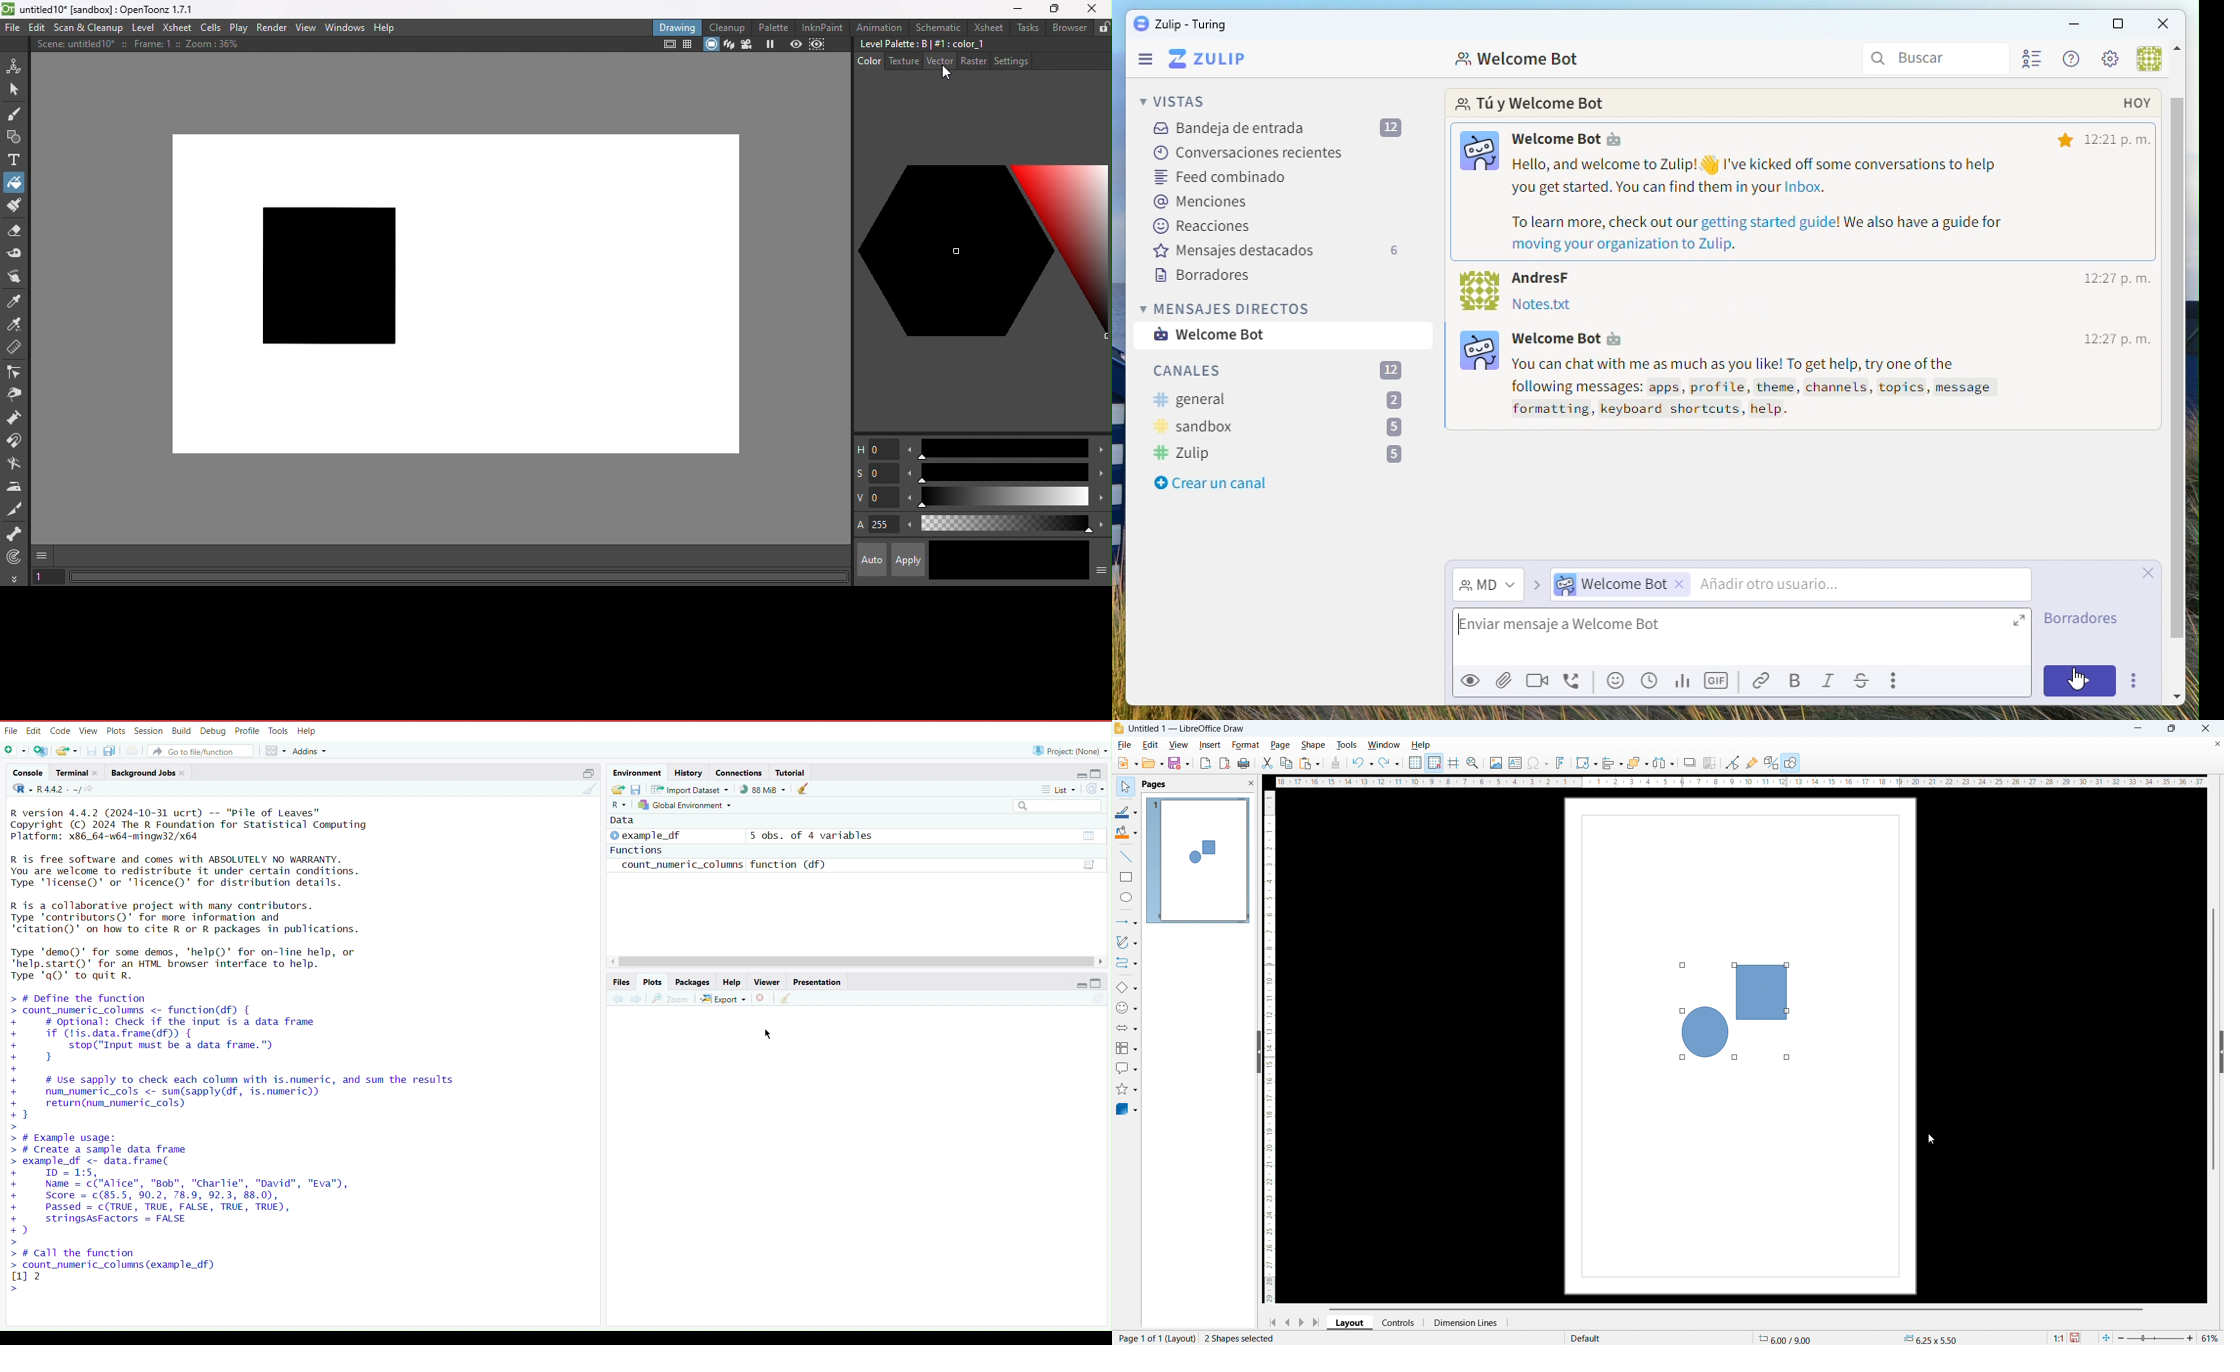  I want to click on curves & polygons, so click(1128, 942).